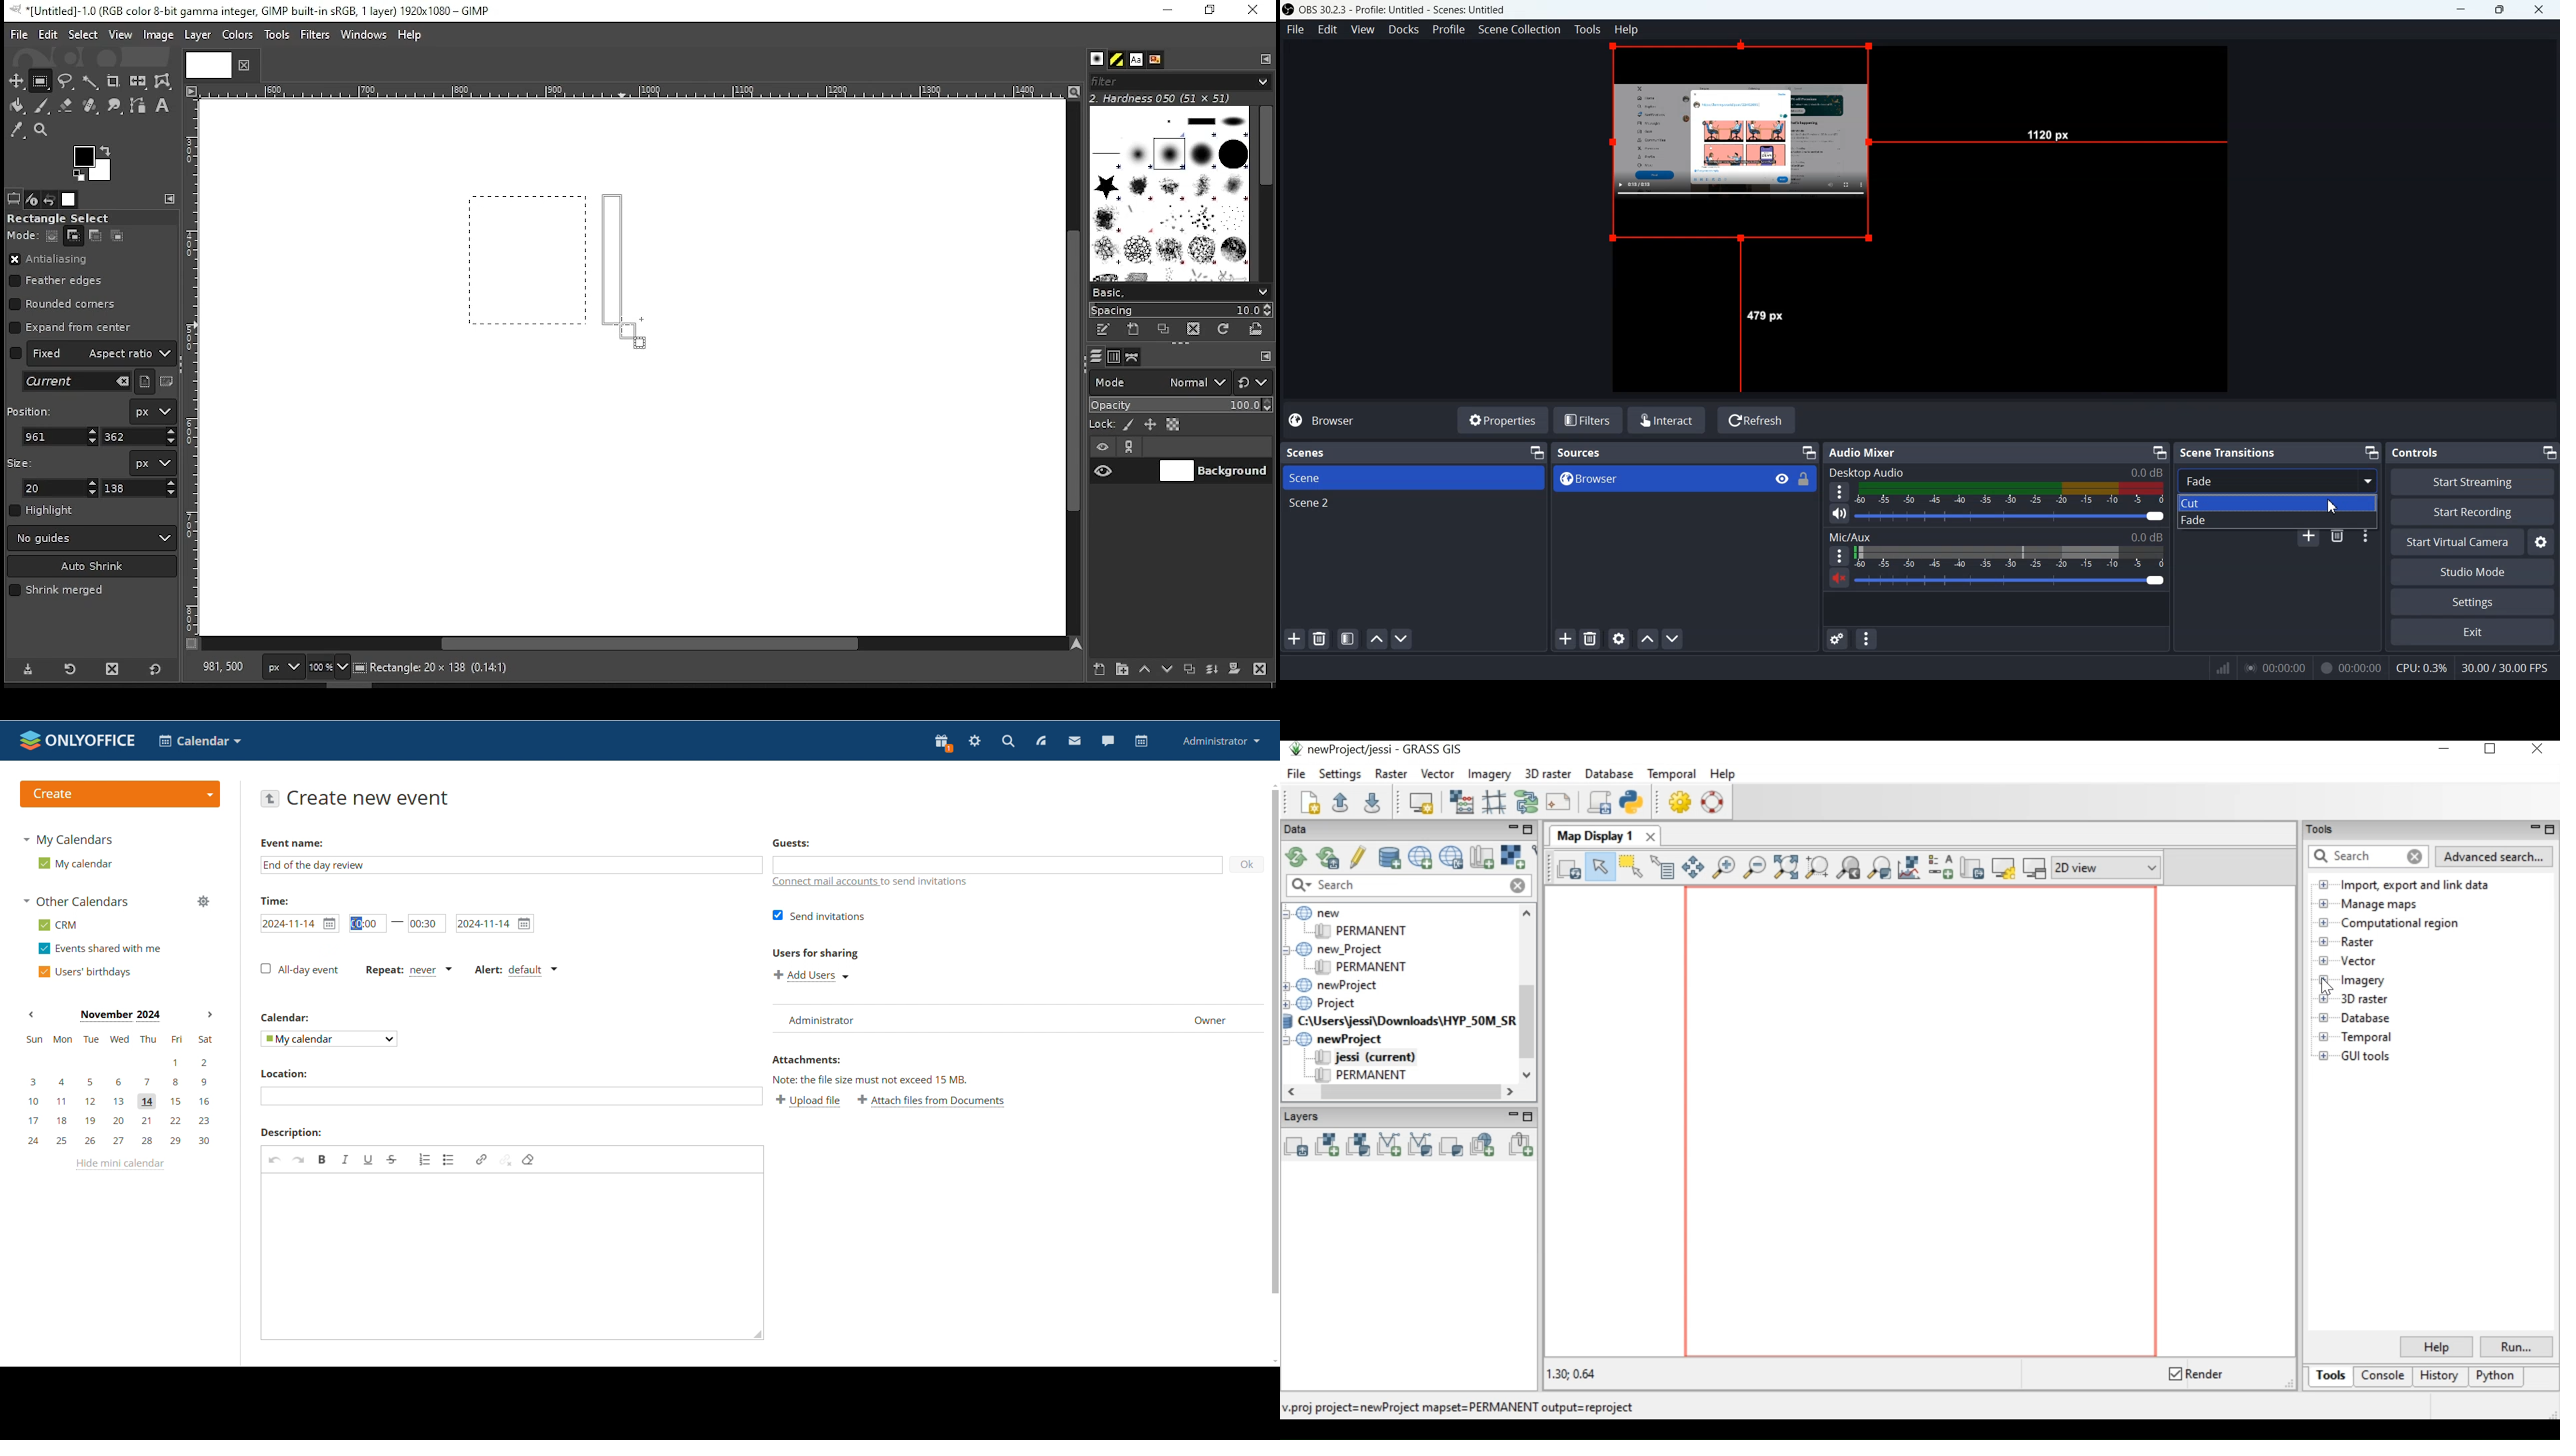  What do you see at coordinates (162, 82) in the screenshot?
I see `warp transform tool` at bounding box center [162, 82].